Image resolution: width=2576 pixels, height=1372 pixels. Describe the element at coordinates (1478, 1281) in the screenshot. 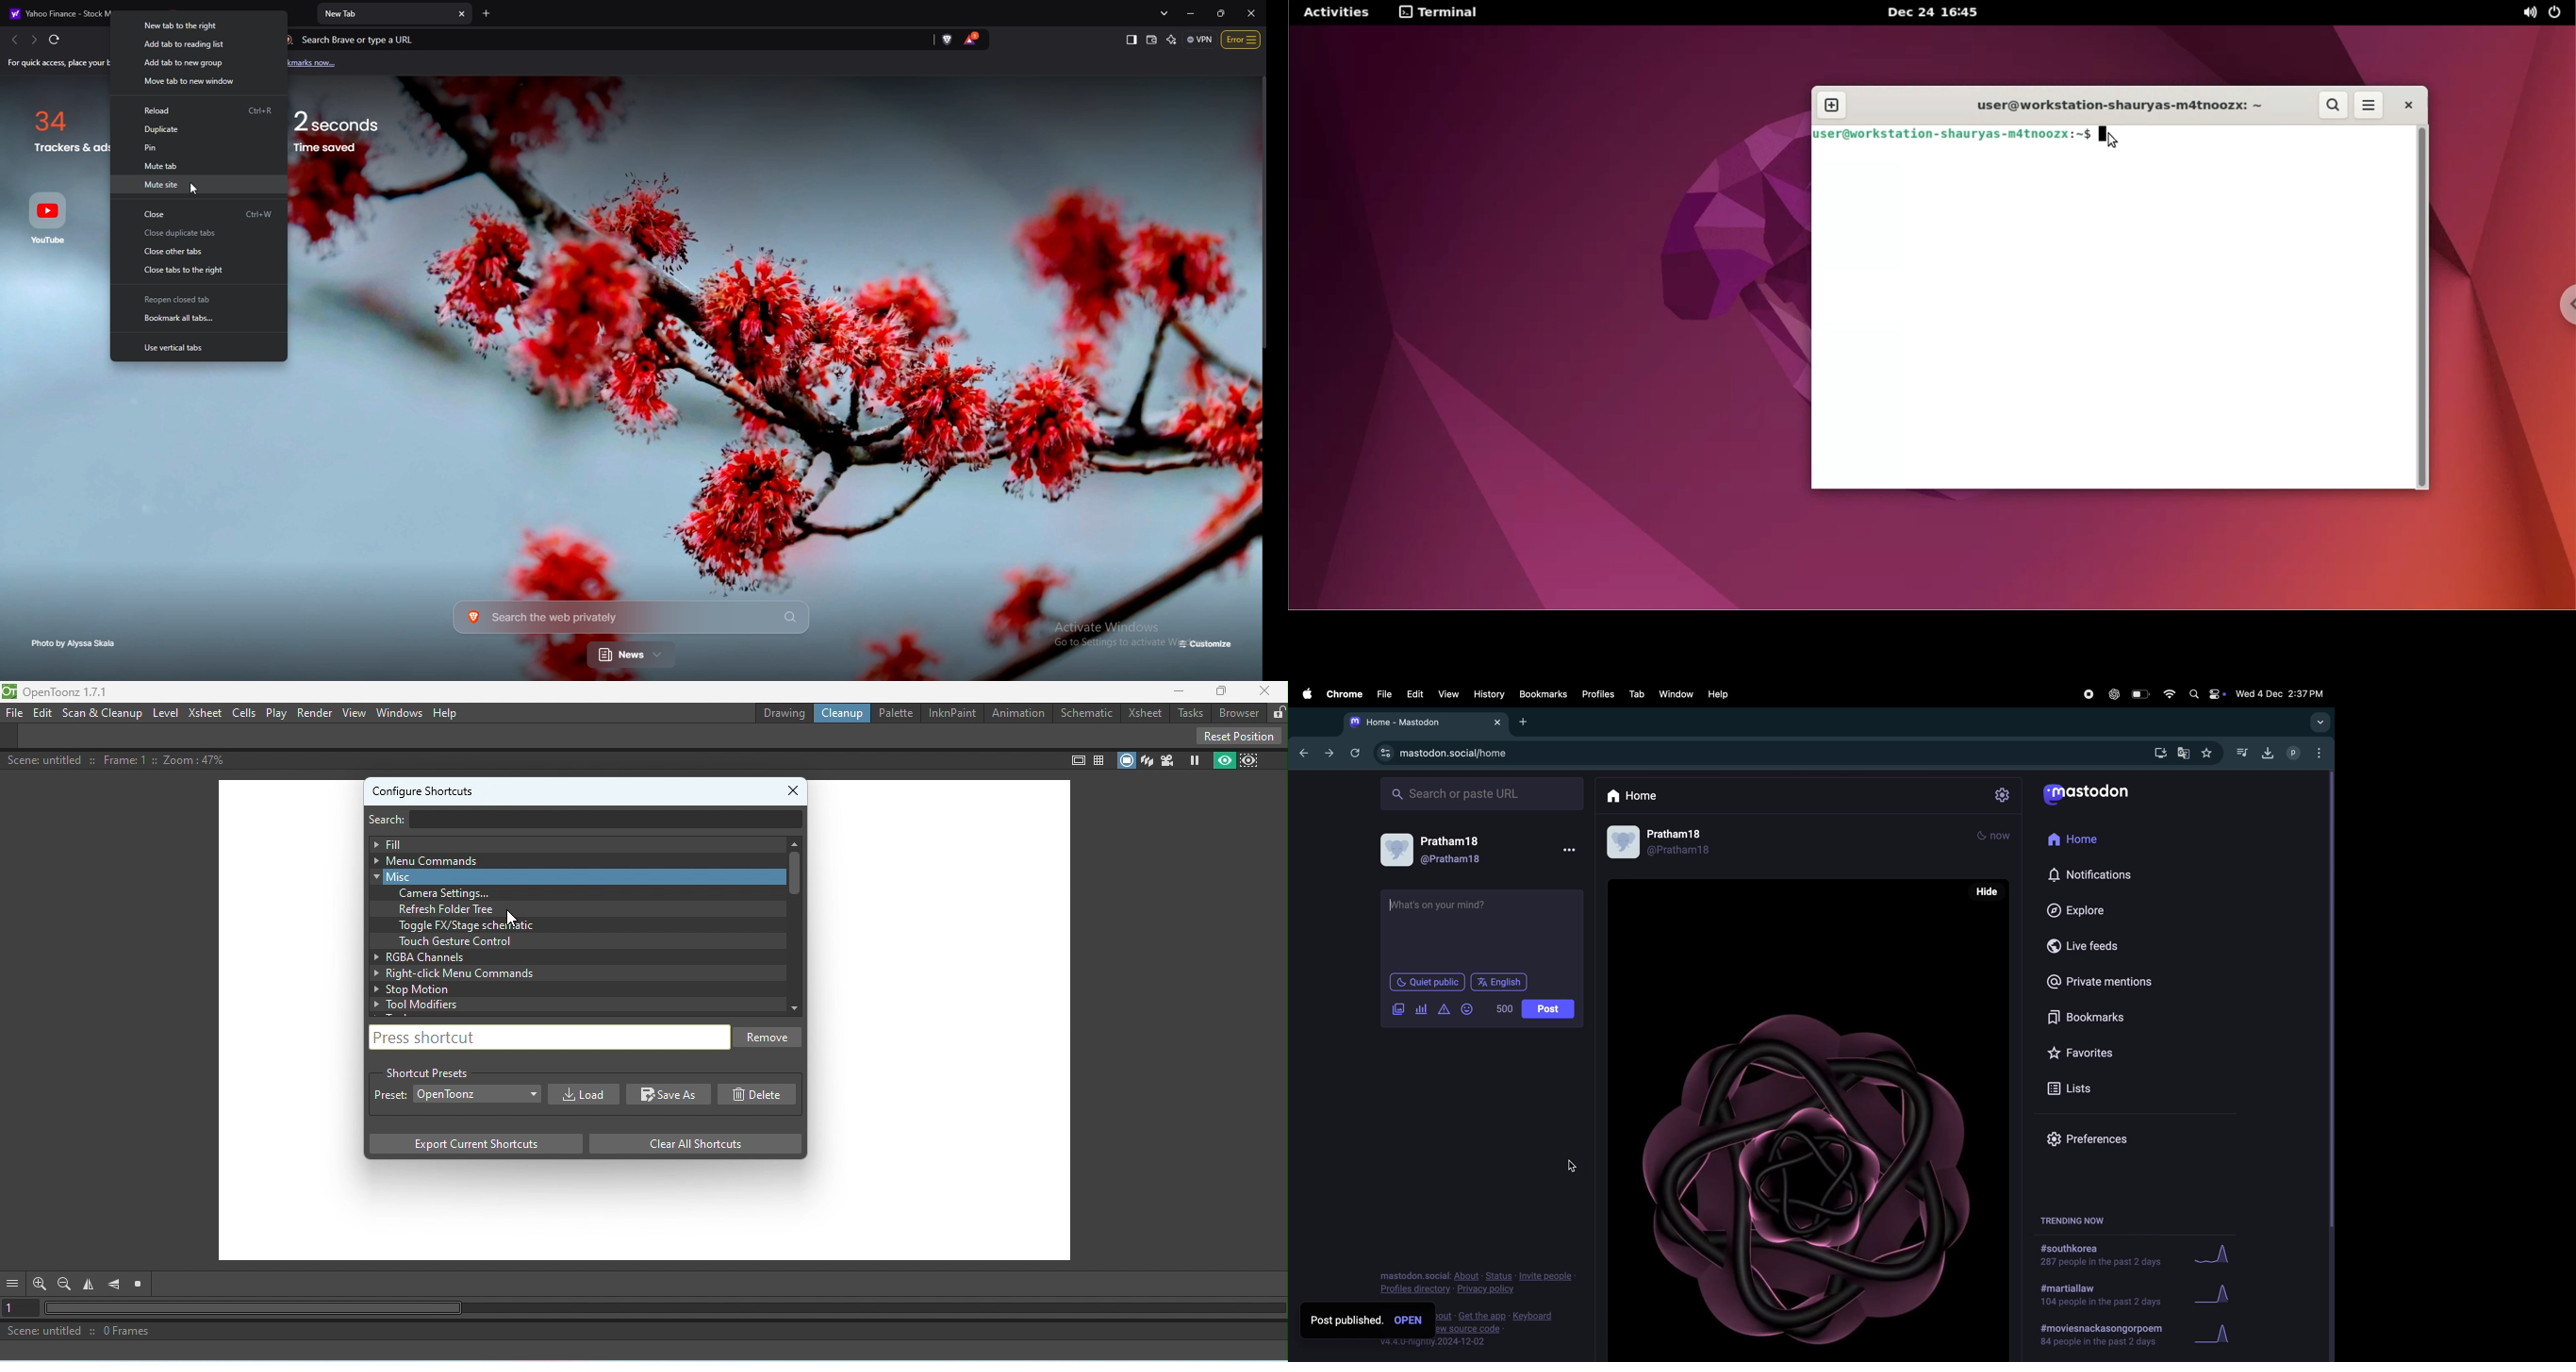

I see `privacy policiy` at that location.